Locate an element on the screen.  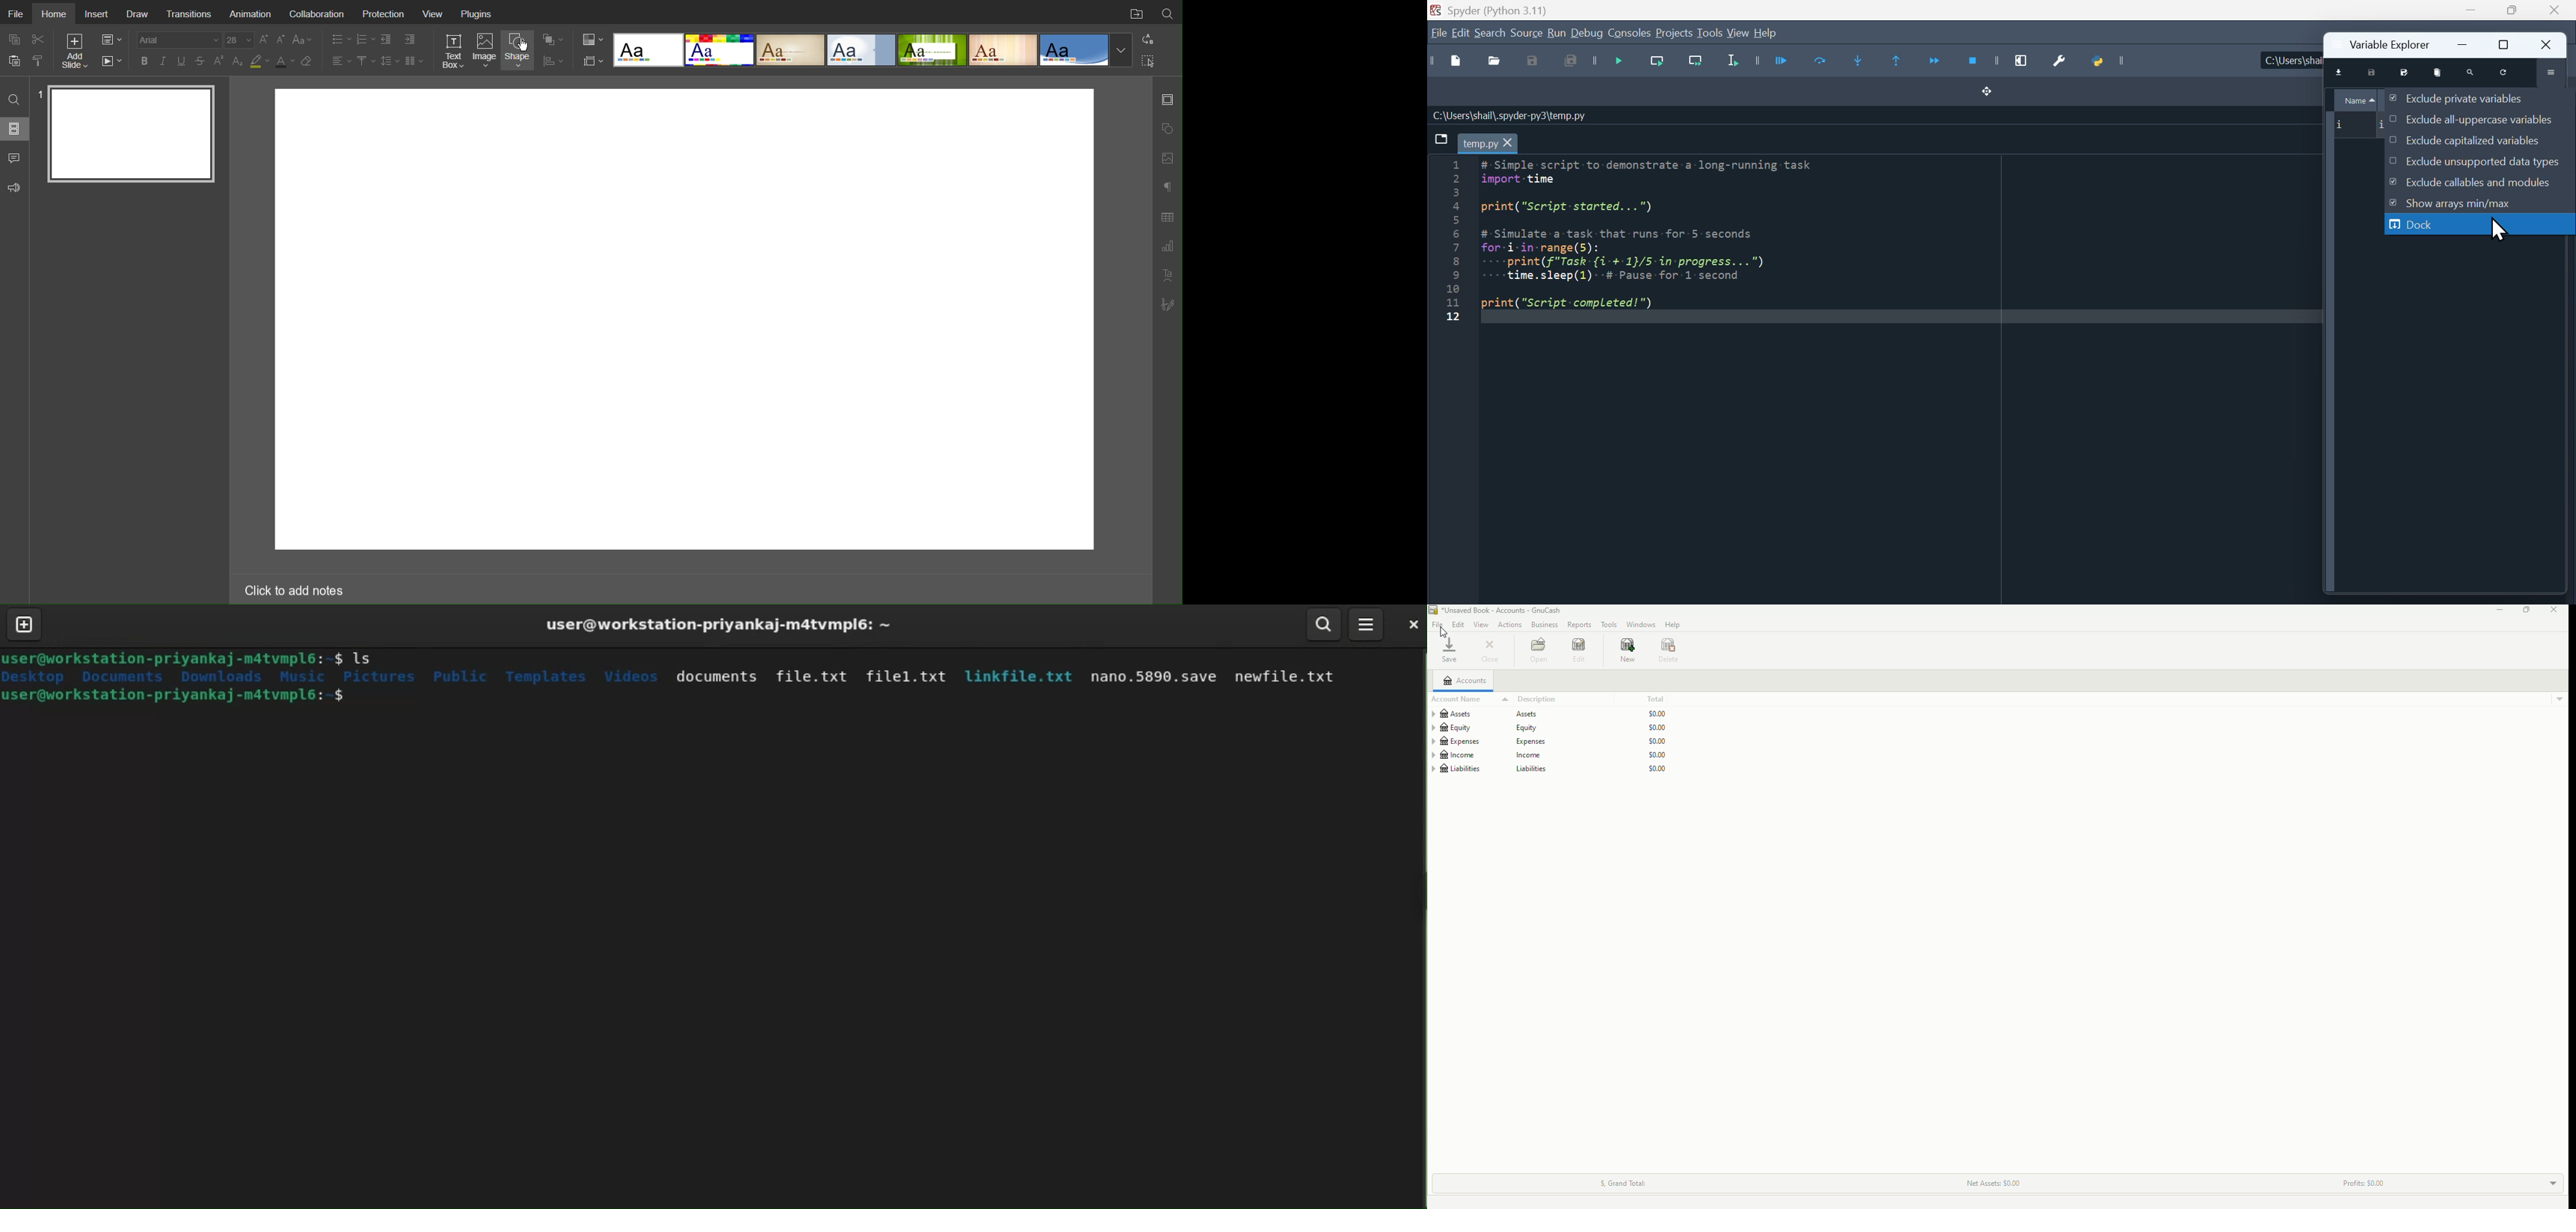
run current cell is located at coordinates (1815, 63).